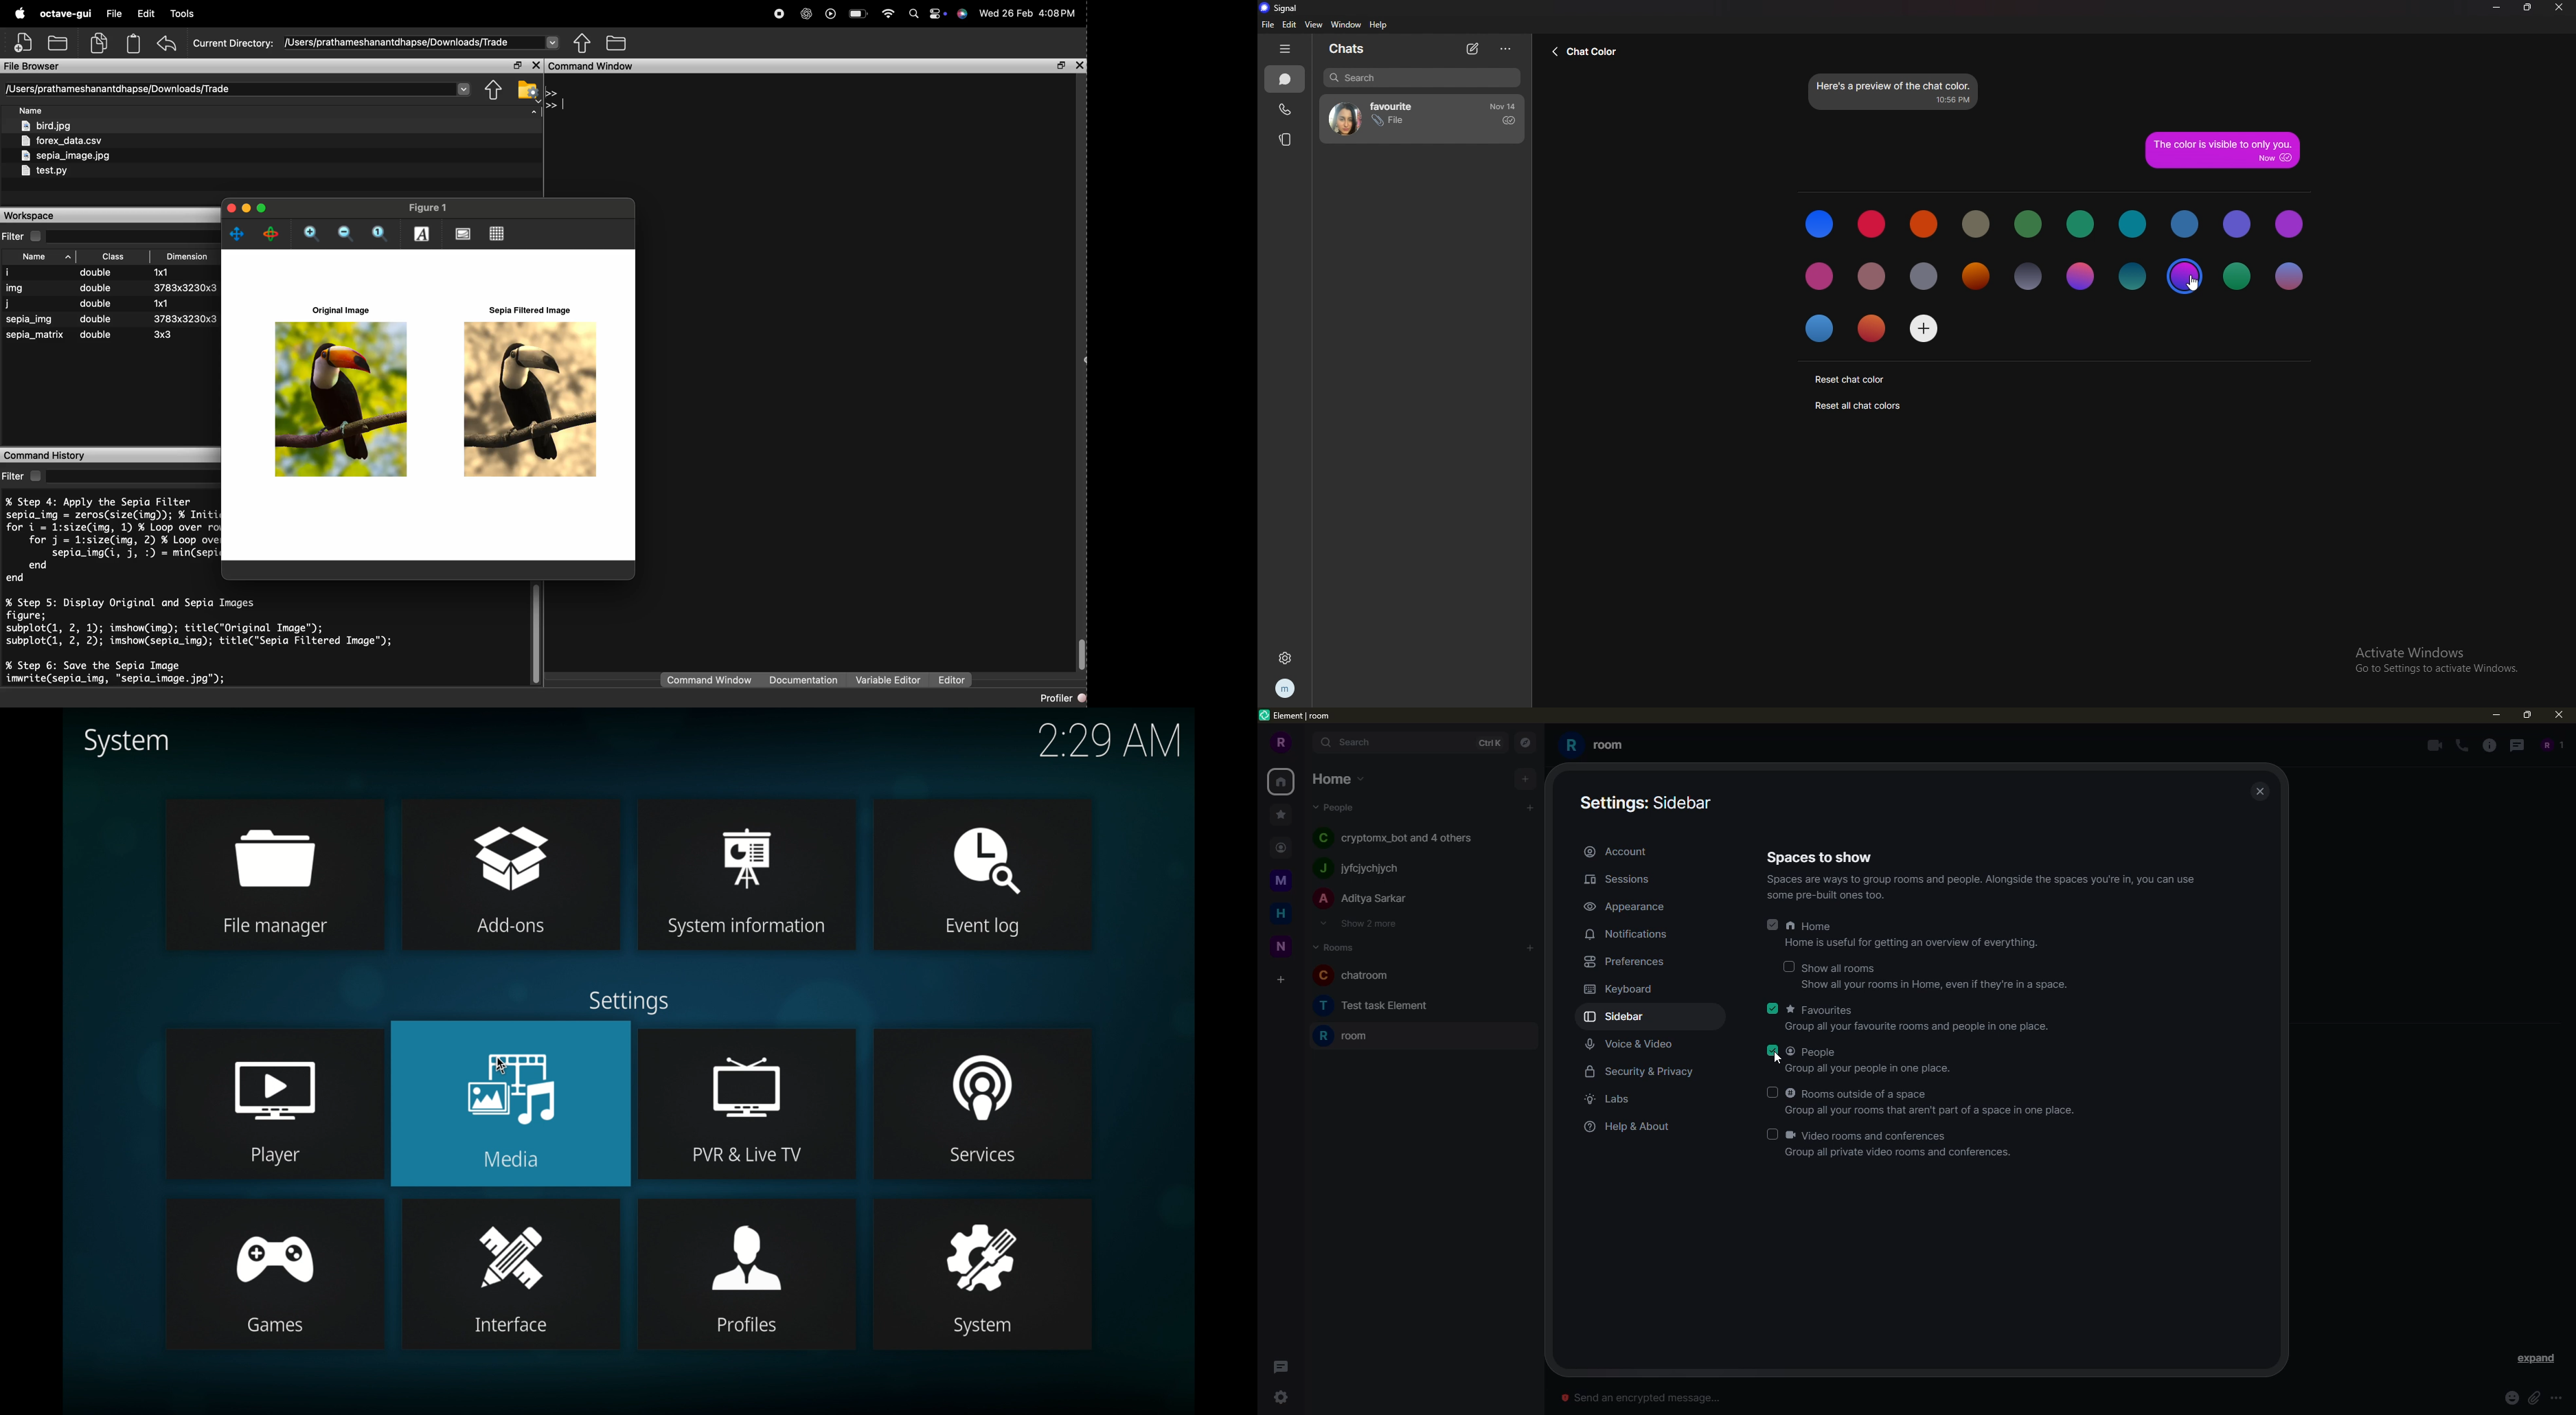  Describe the element at coordinates (274, 1152) in the screenshot. I see `Player` at that location.